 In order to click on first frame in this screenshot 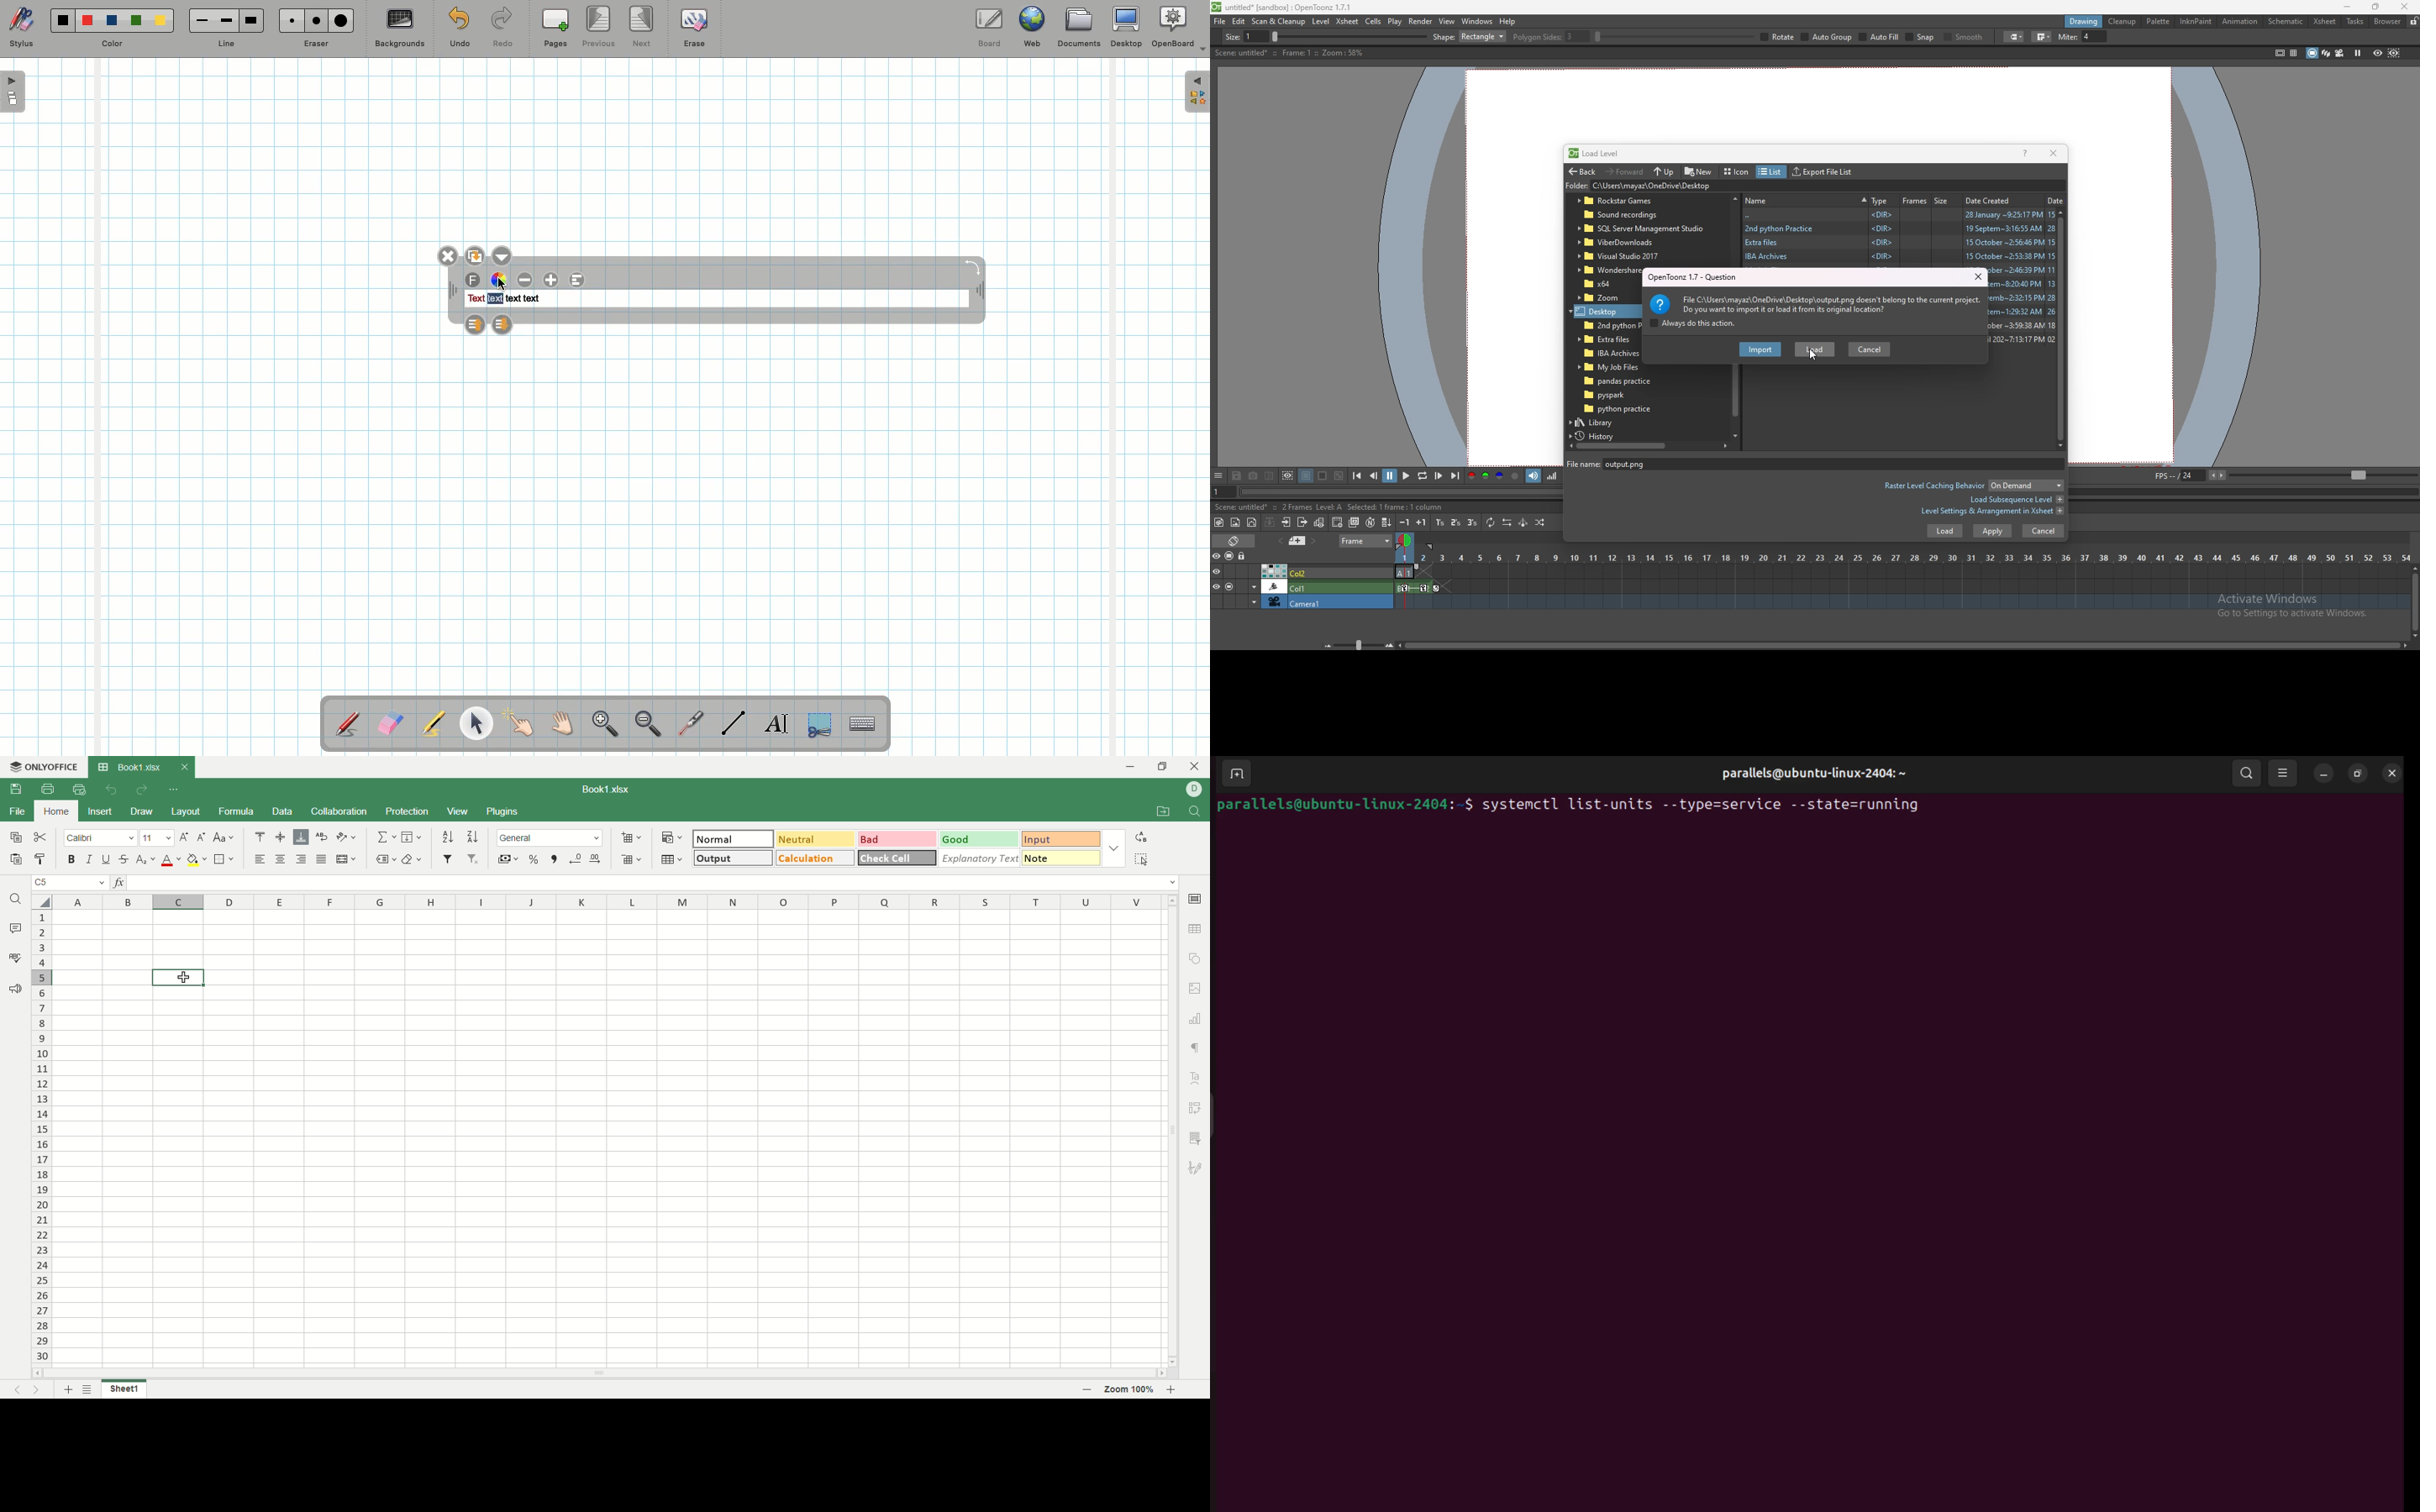, I will do `click(1357, 476)`.